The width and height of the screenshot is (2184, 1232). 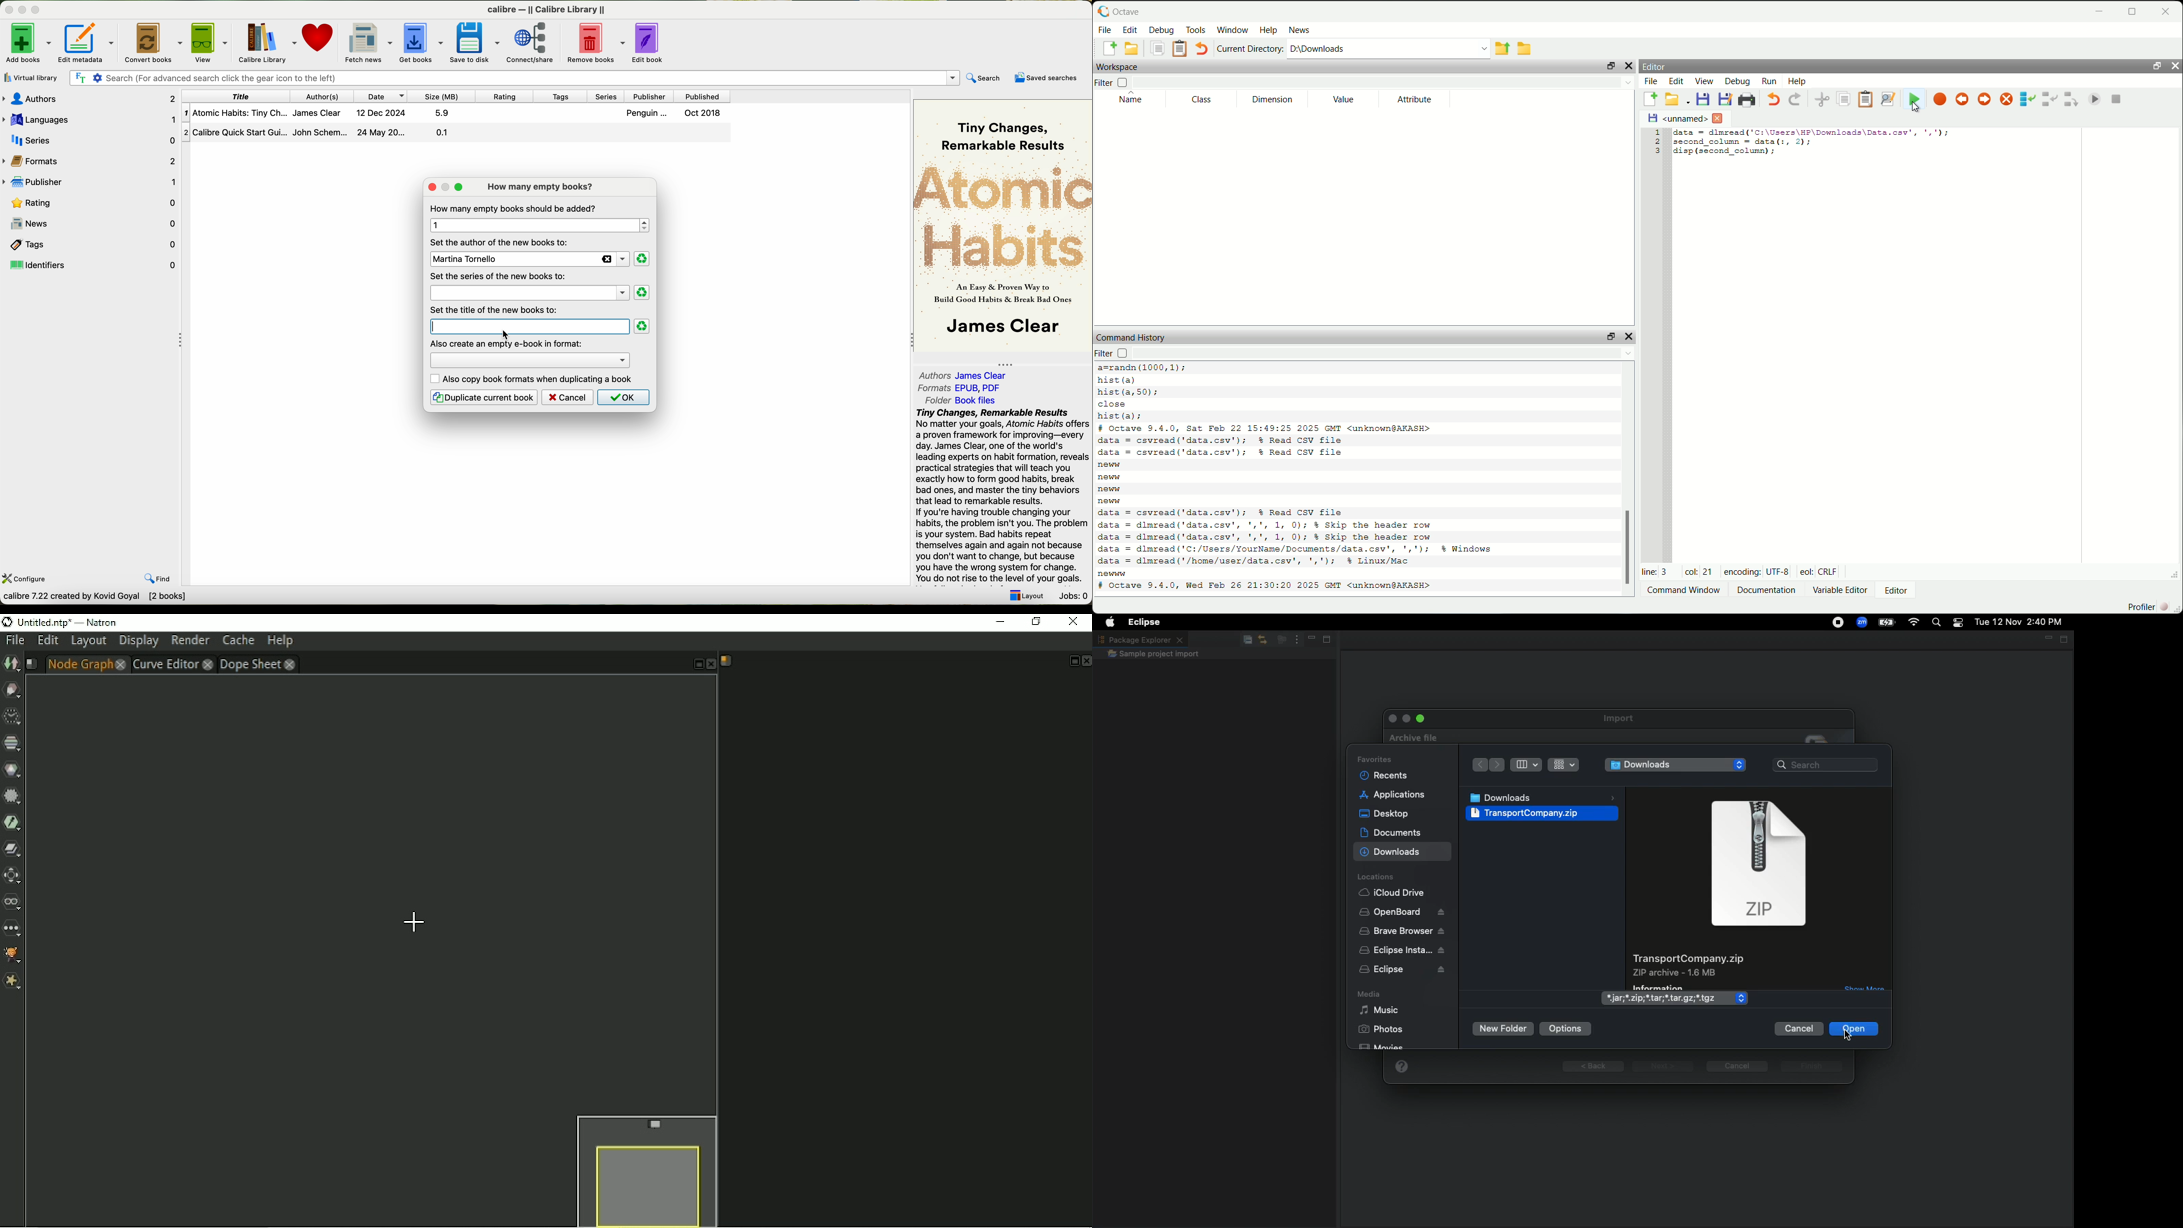 What do you see at coordinates (89, 140) in the screenshot?
I see `series` at bounding box center [89, 140].